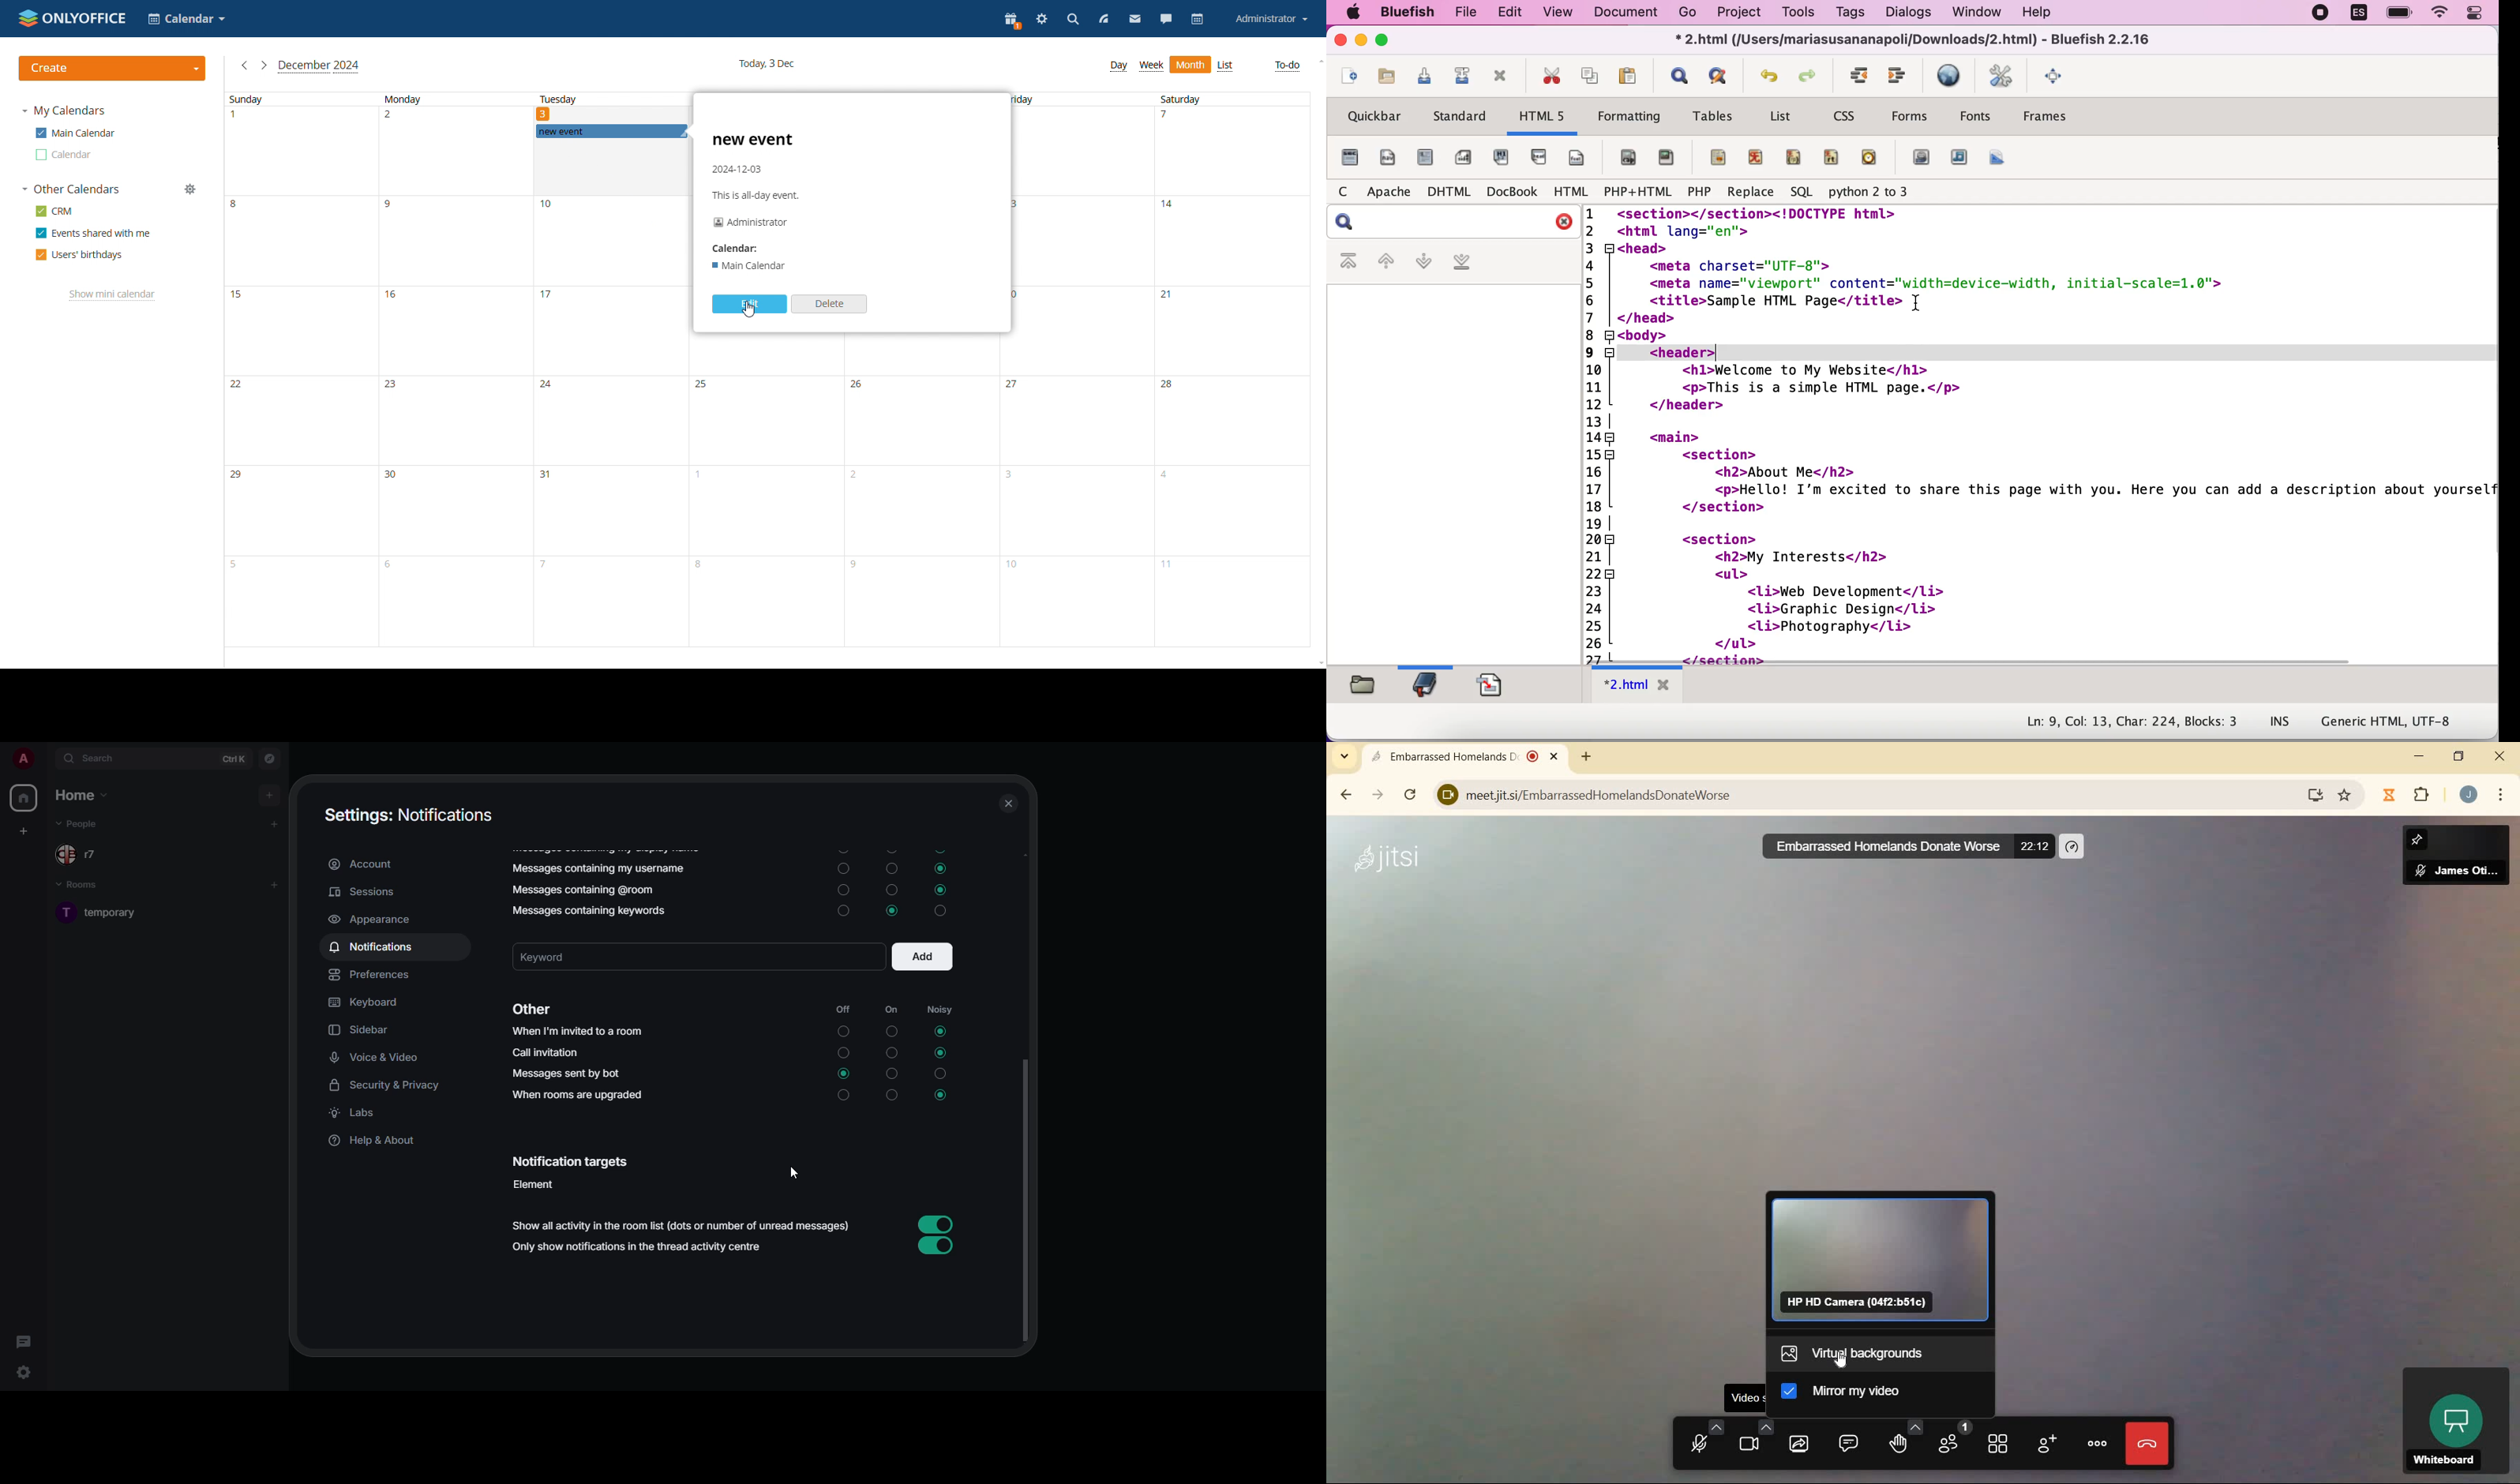  I want to click on video, so click(1916, 157).